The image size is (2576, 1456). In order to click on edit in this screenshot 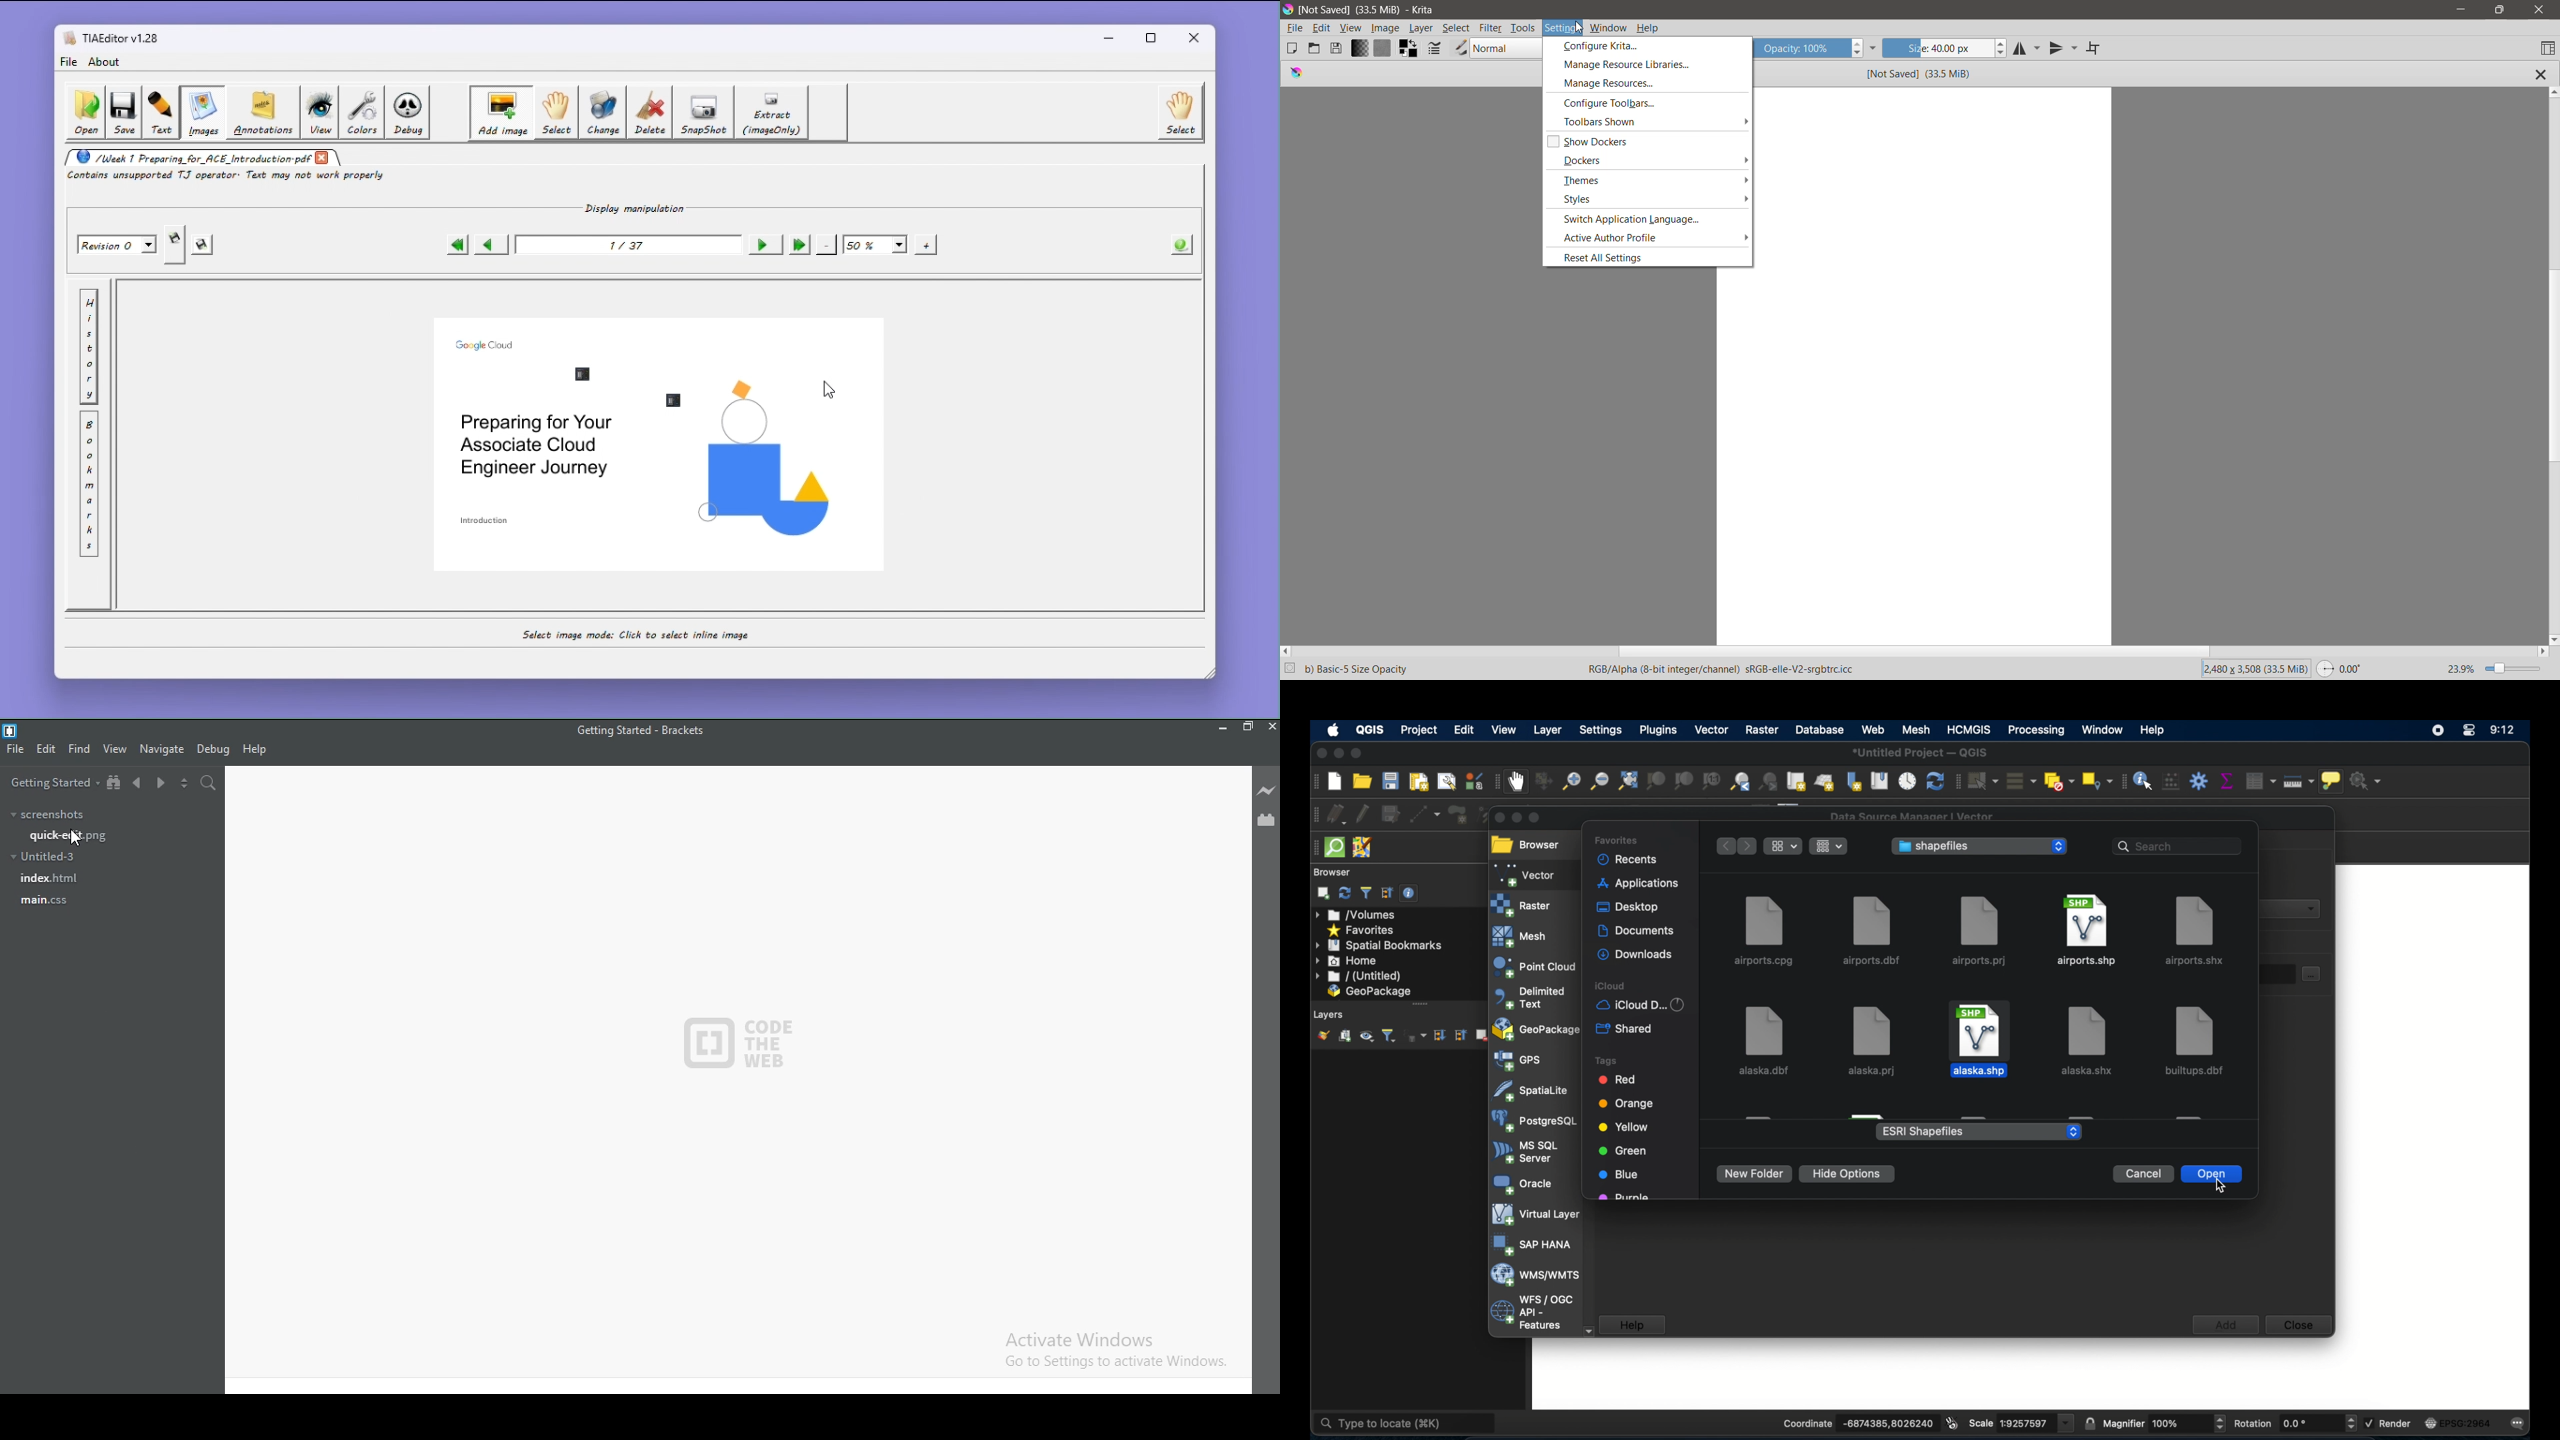, I will do `click(47, 749)`.